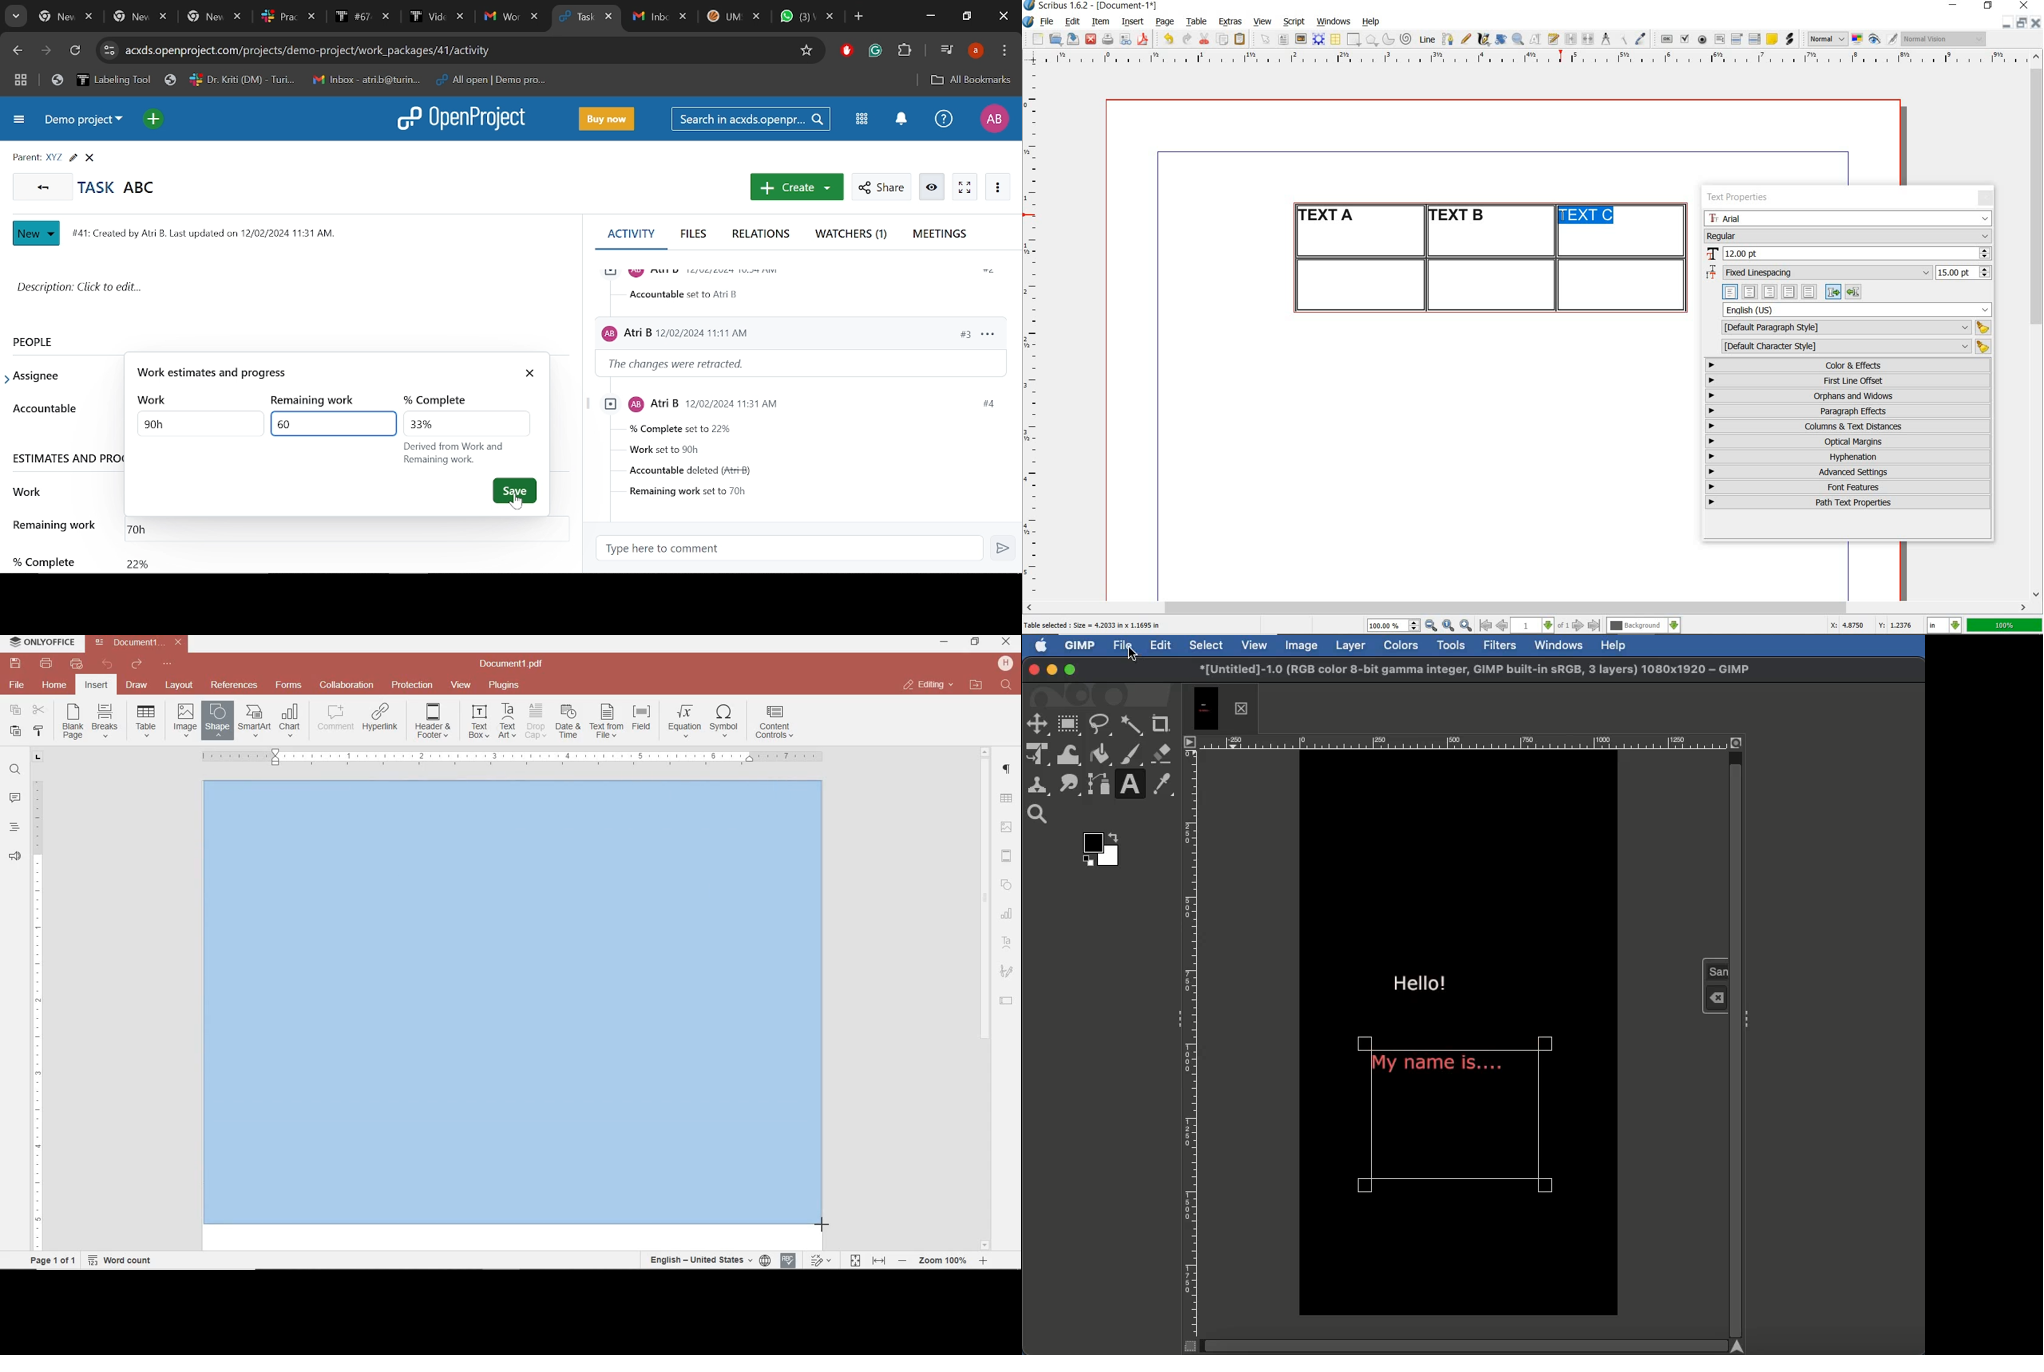 Image resolution: width=2044 pixels, height=1372 pixels. Describe the element at coordinates (1071, 39) in the screenshot. I see `save` at that location.